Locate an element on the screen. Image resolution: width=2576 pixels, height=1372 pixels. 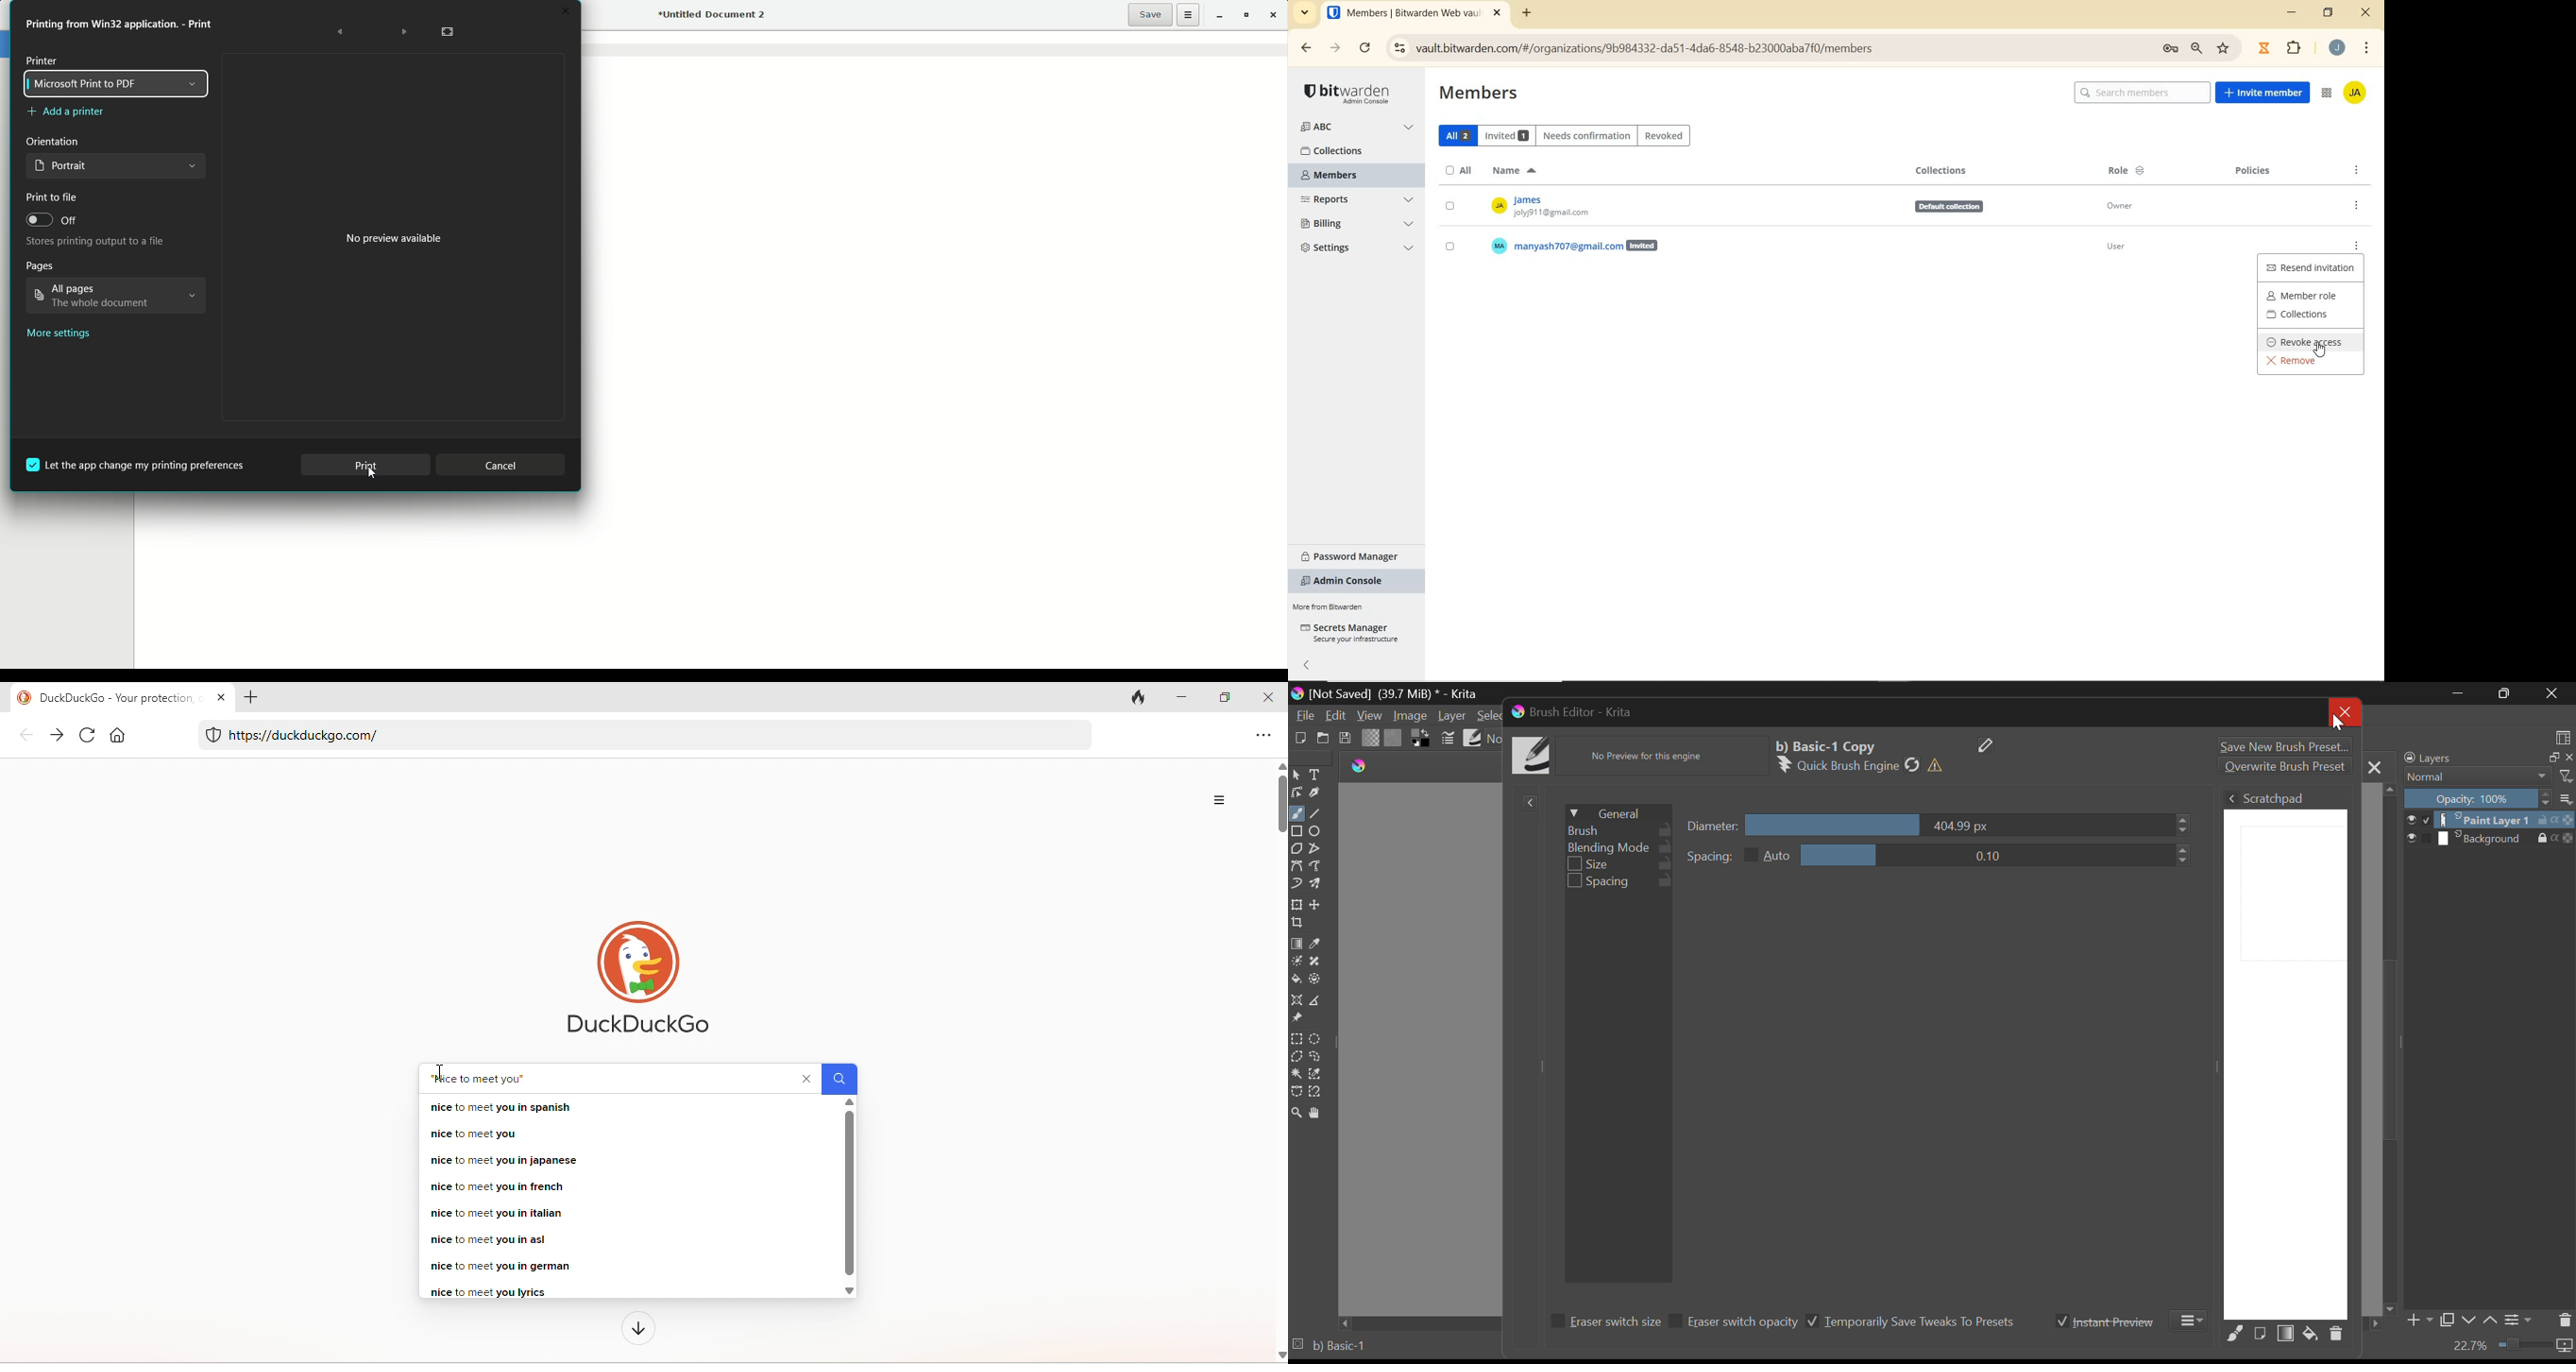
MEMBER ROLE is located at coordinates (2311, 294).